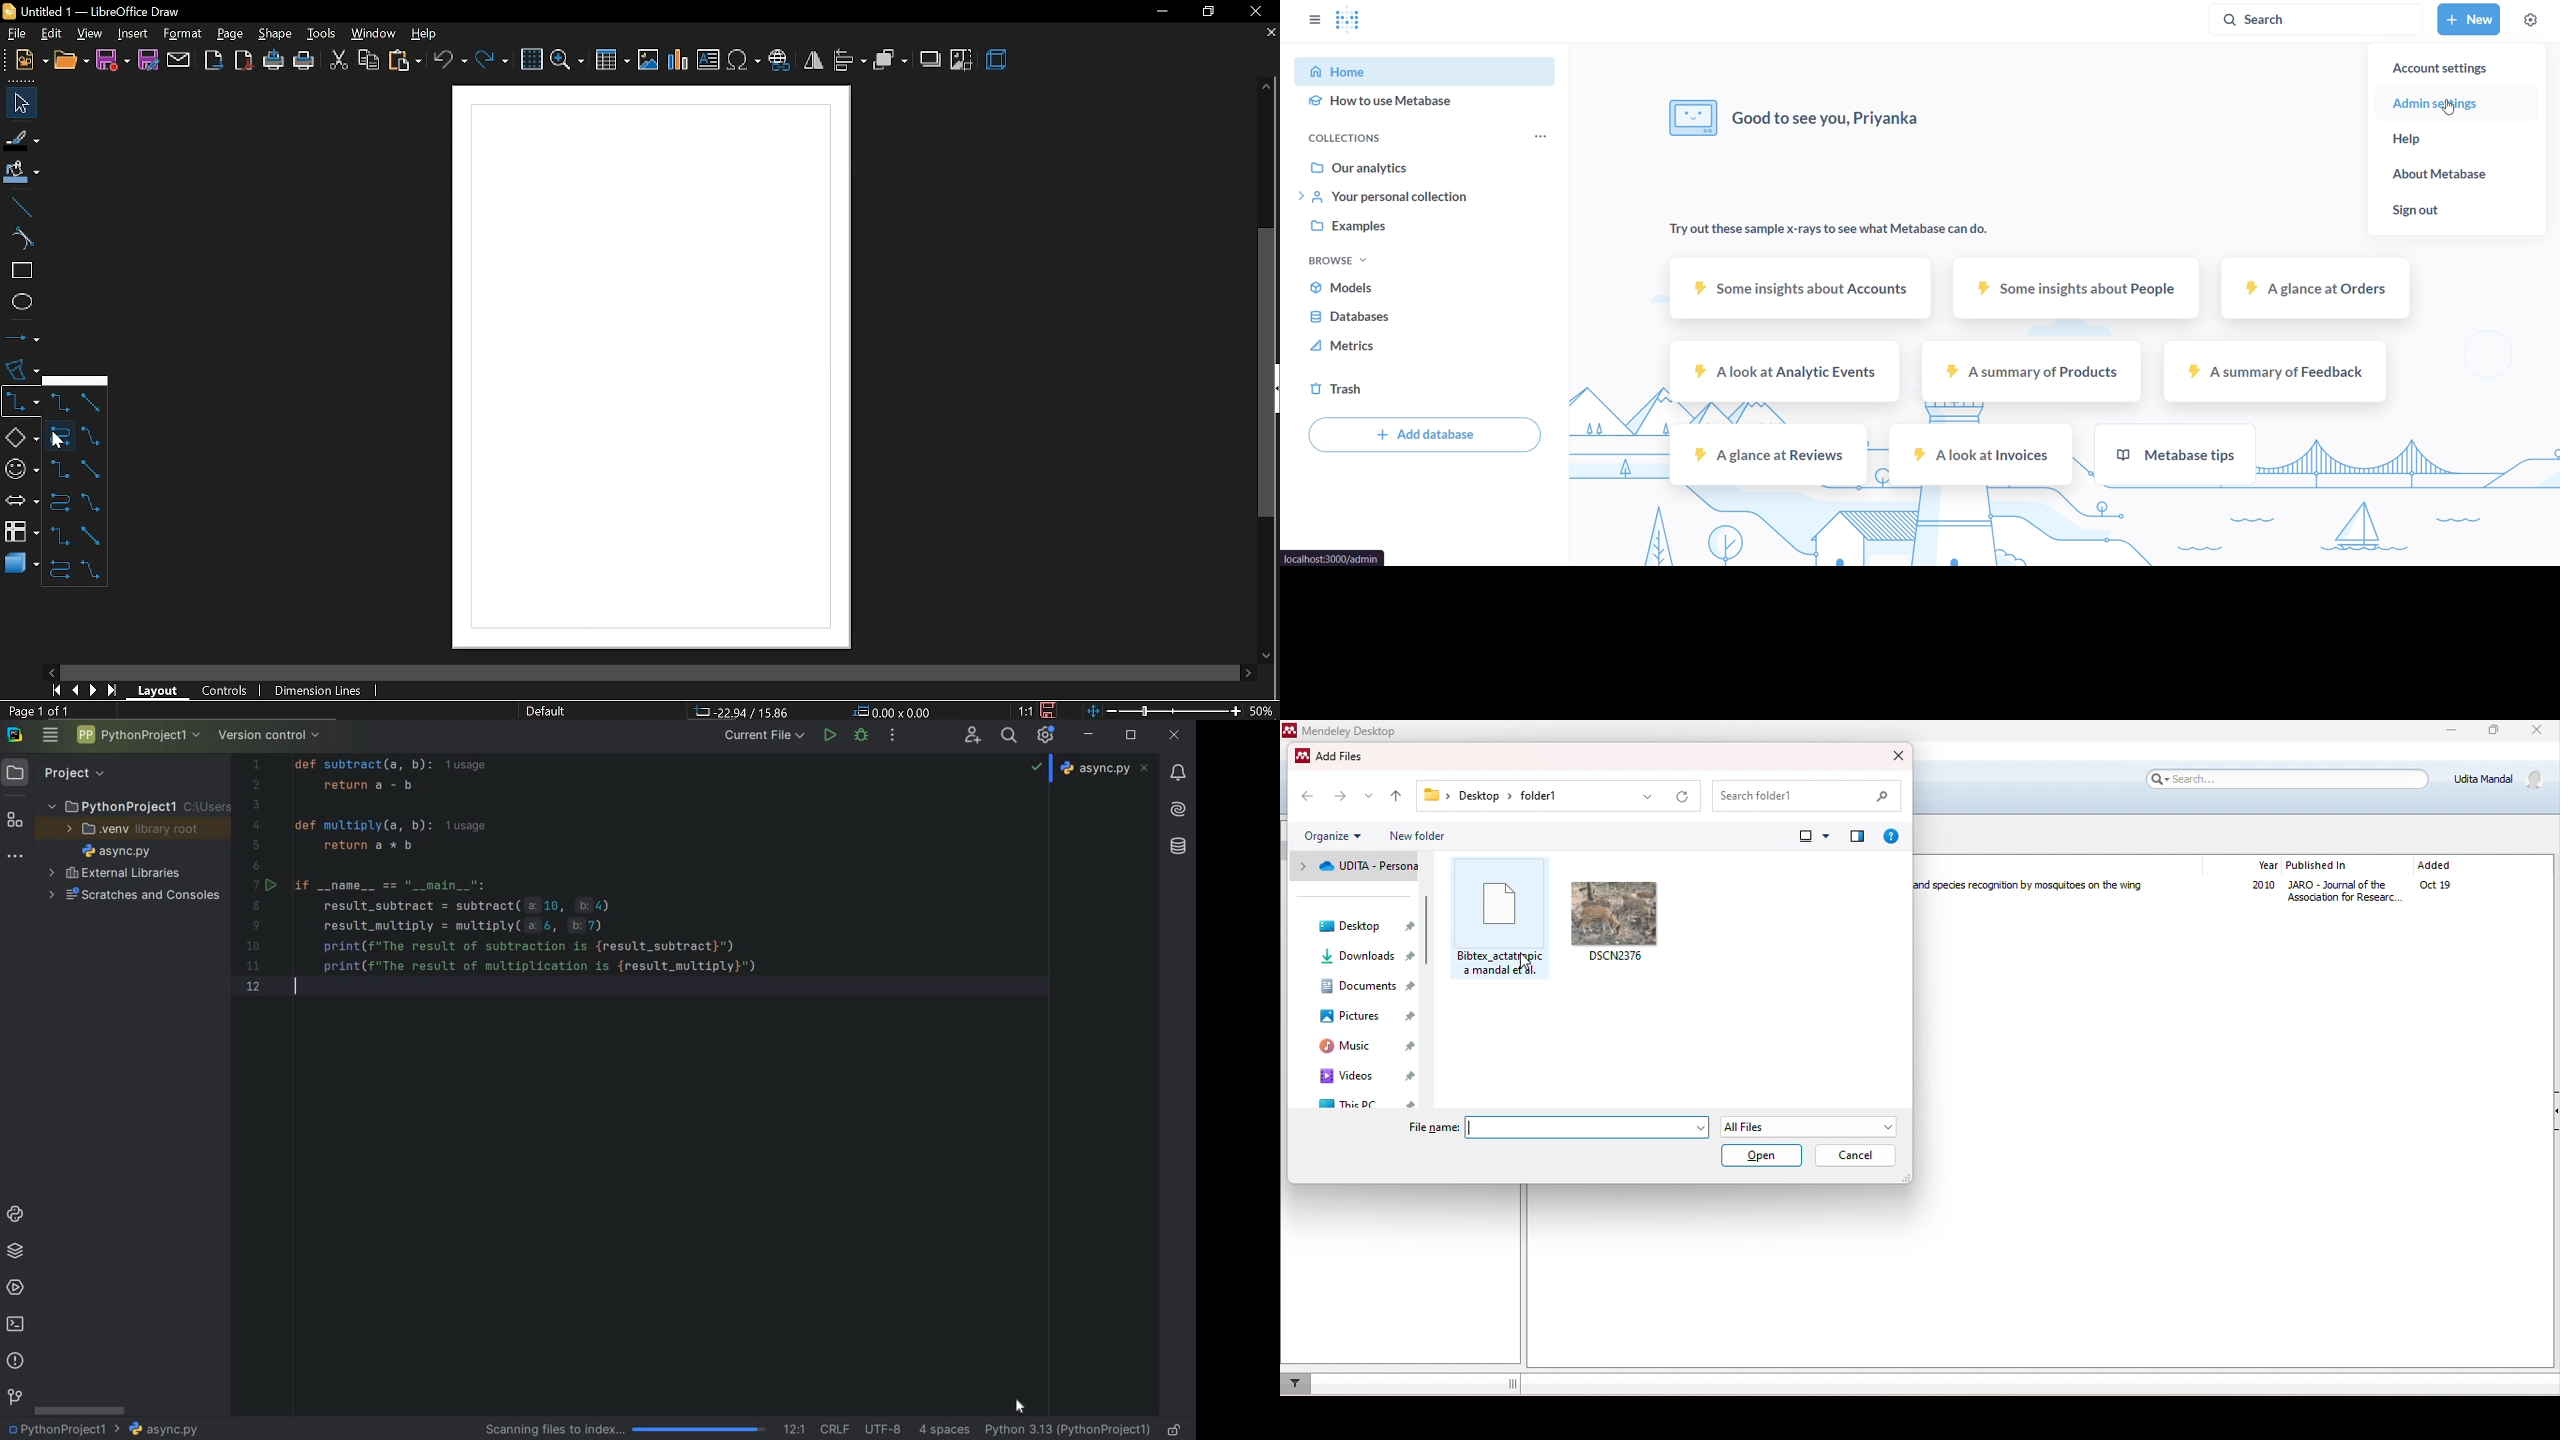 This screenshot has height=1456, width=2576. What do you see at coordinates (92, 435) in the screenshot?
I see `Straight connector ends with arrow` at bounding box center [92, 435].